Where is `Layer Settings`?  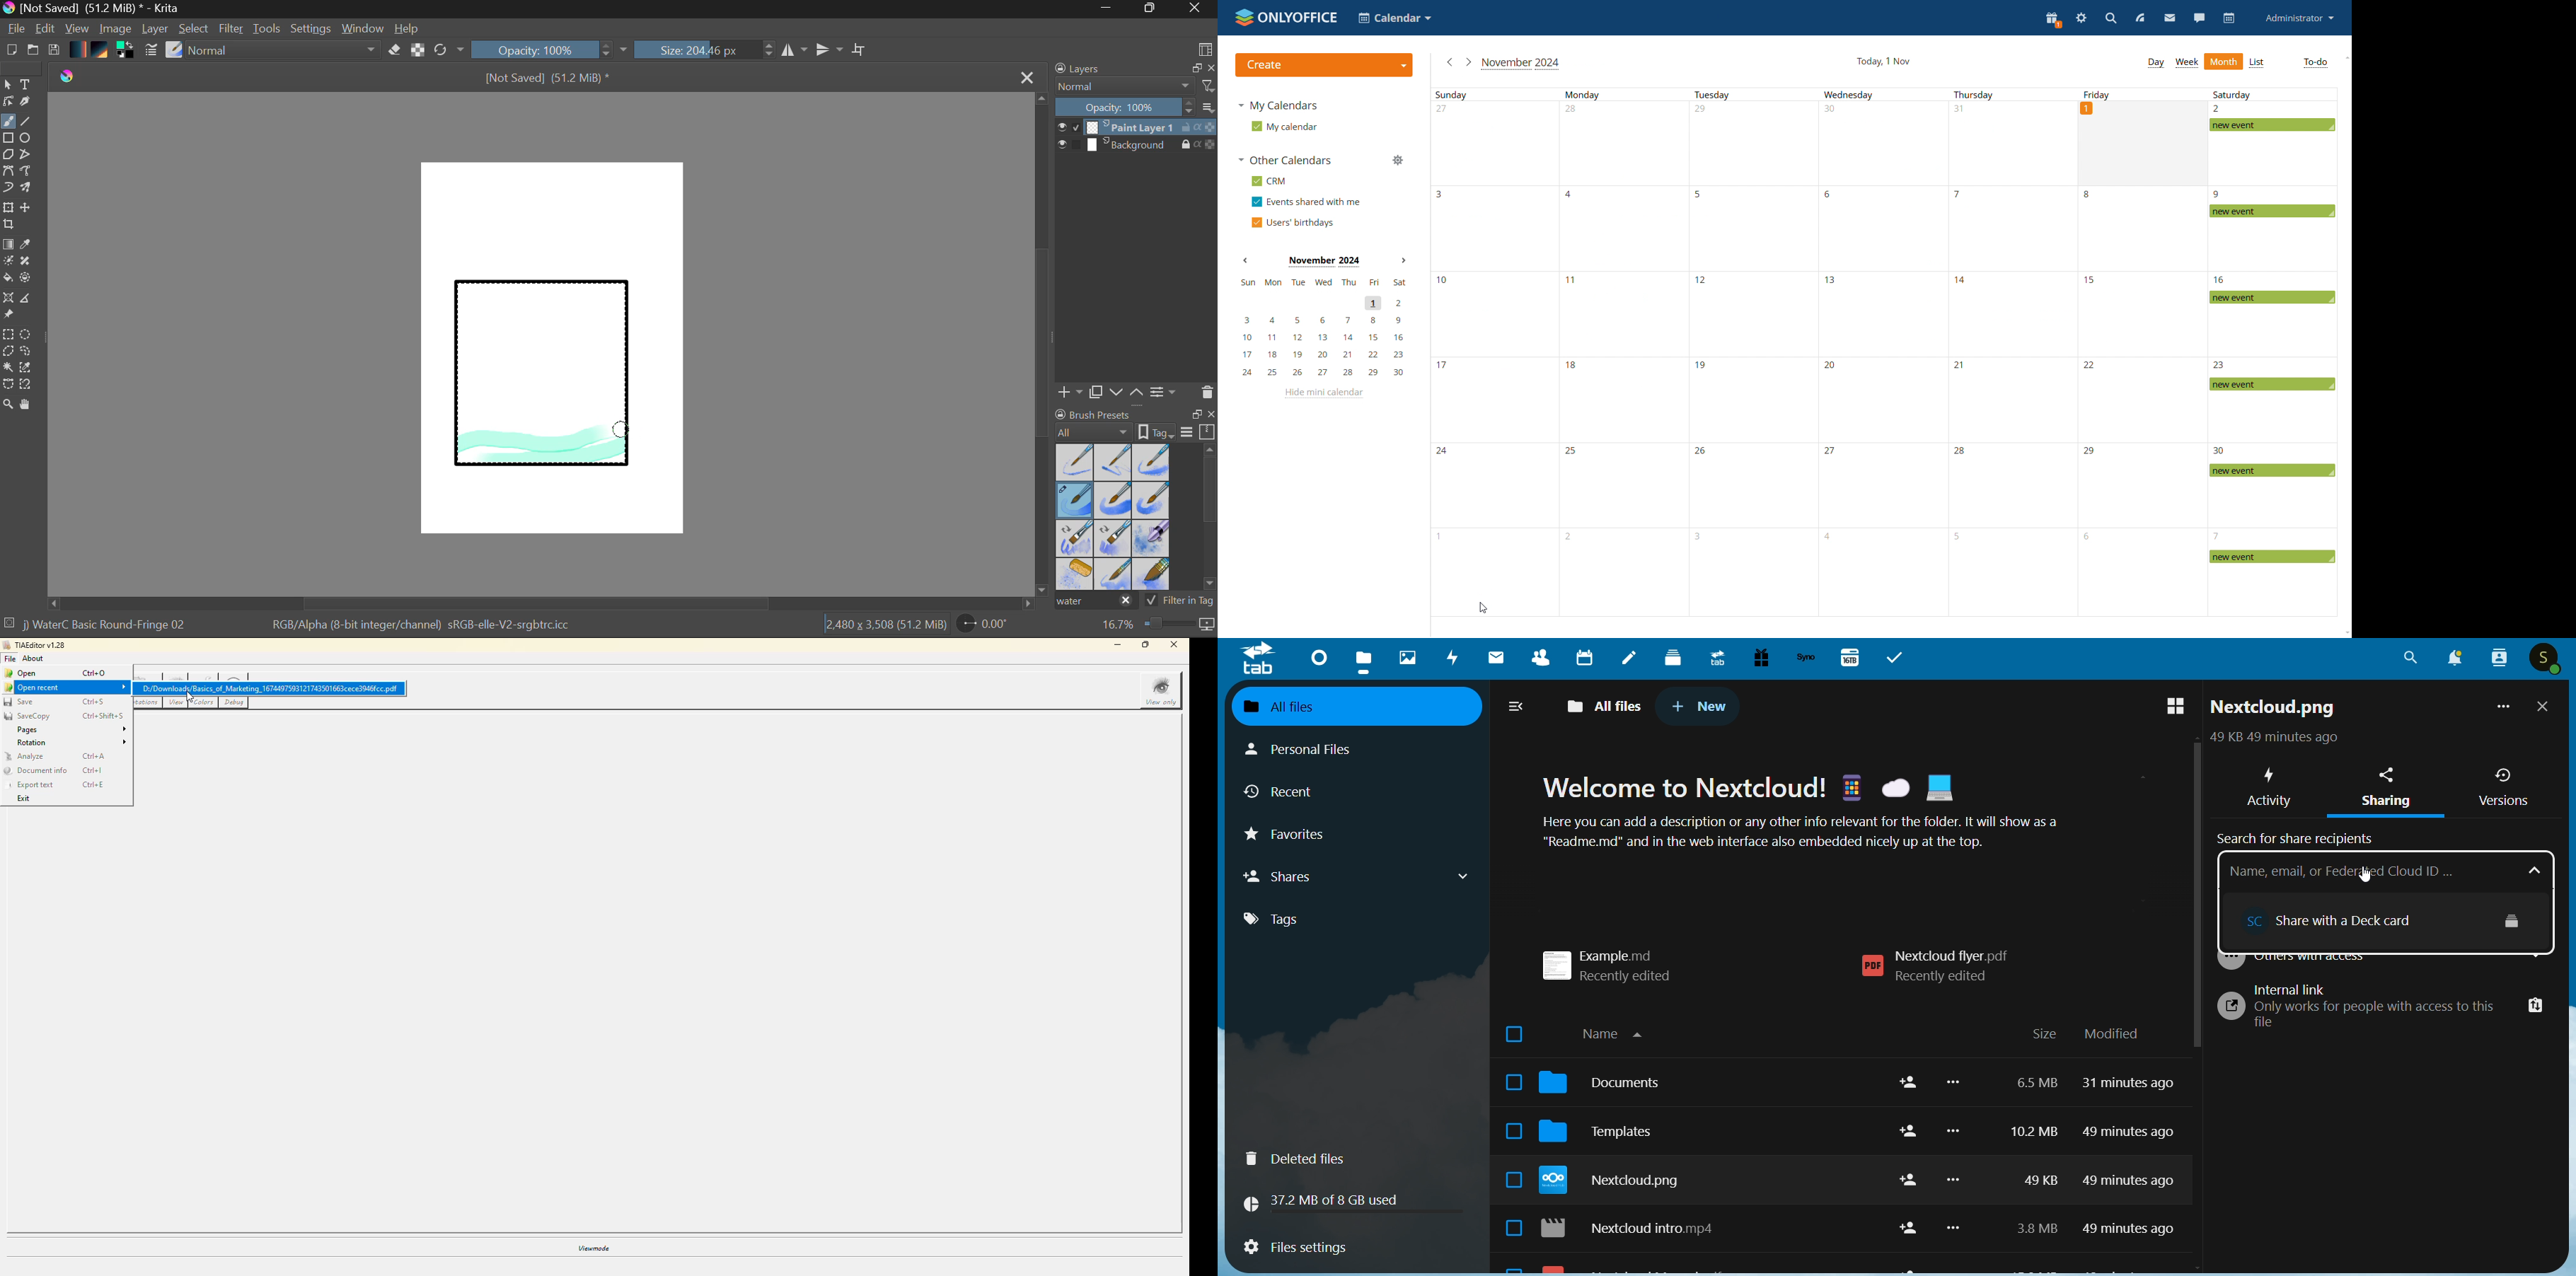 Layer Settings is located at coordinates (1164, 391).